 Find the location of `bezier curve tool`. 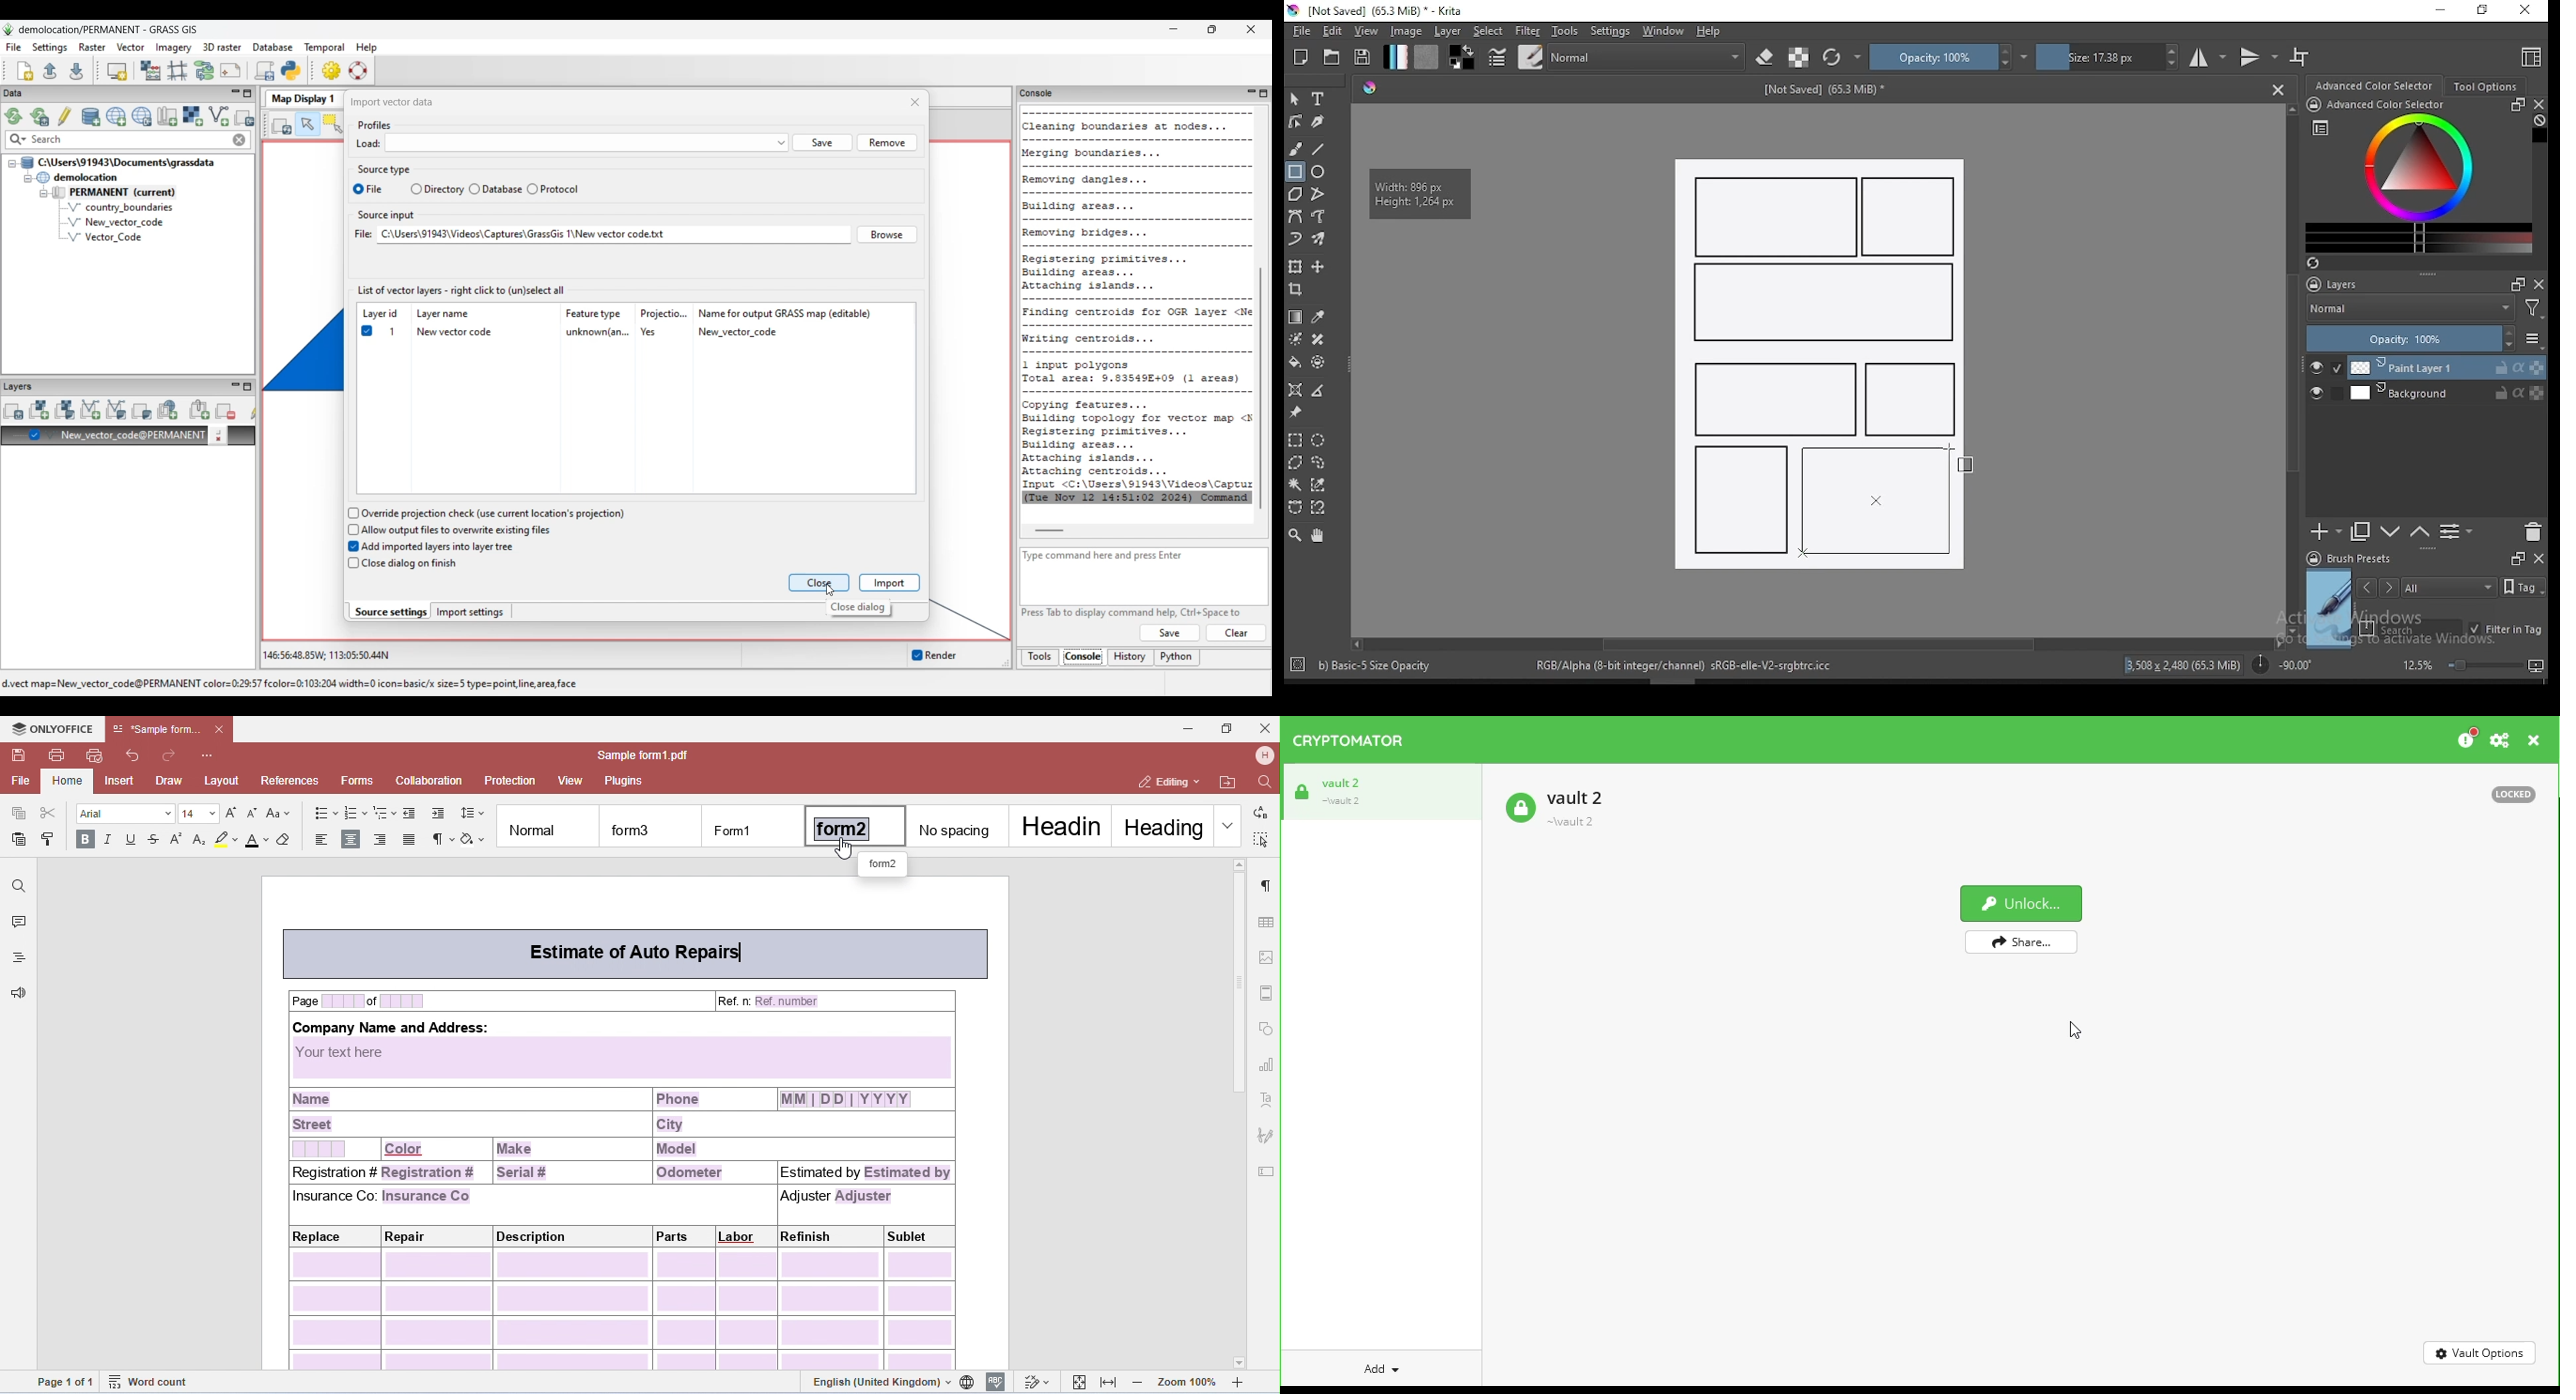

bezier curve tool is located at coordinates (1294, 218).